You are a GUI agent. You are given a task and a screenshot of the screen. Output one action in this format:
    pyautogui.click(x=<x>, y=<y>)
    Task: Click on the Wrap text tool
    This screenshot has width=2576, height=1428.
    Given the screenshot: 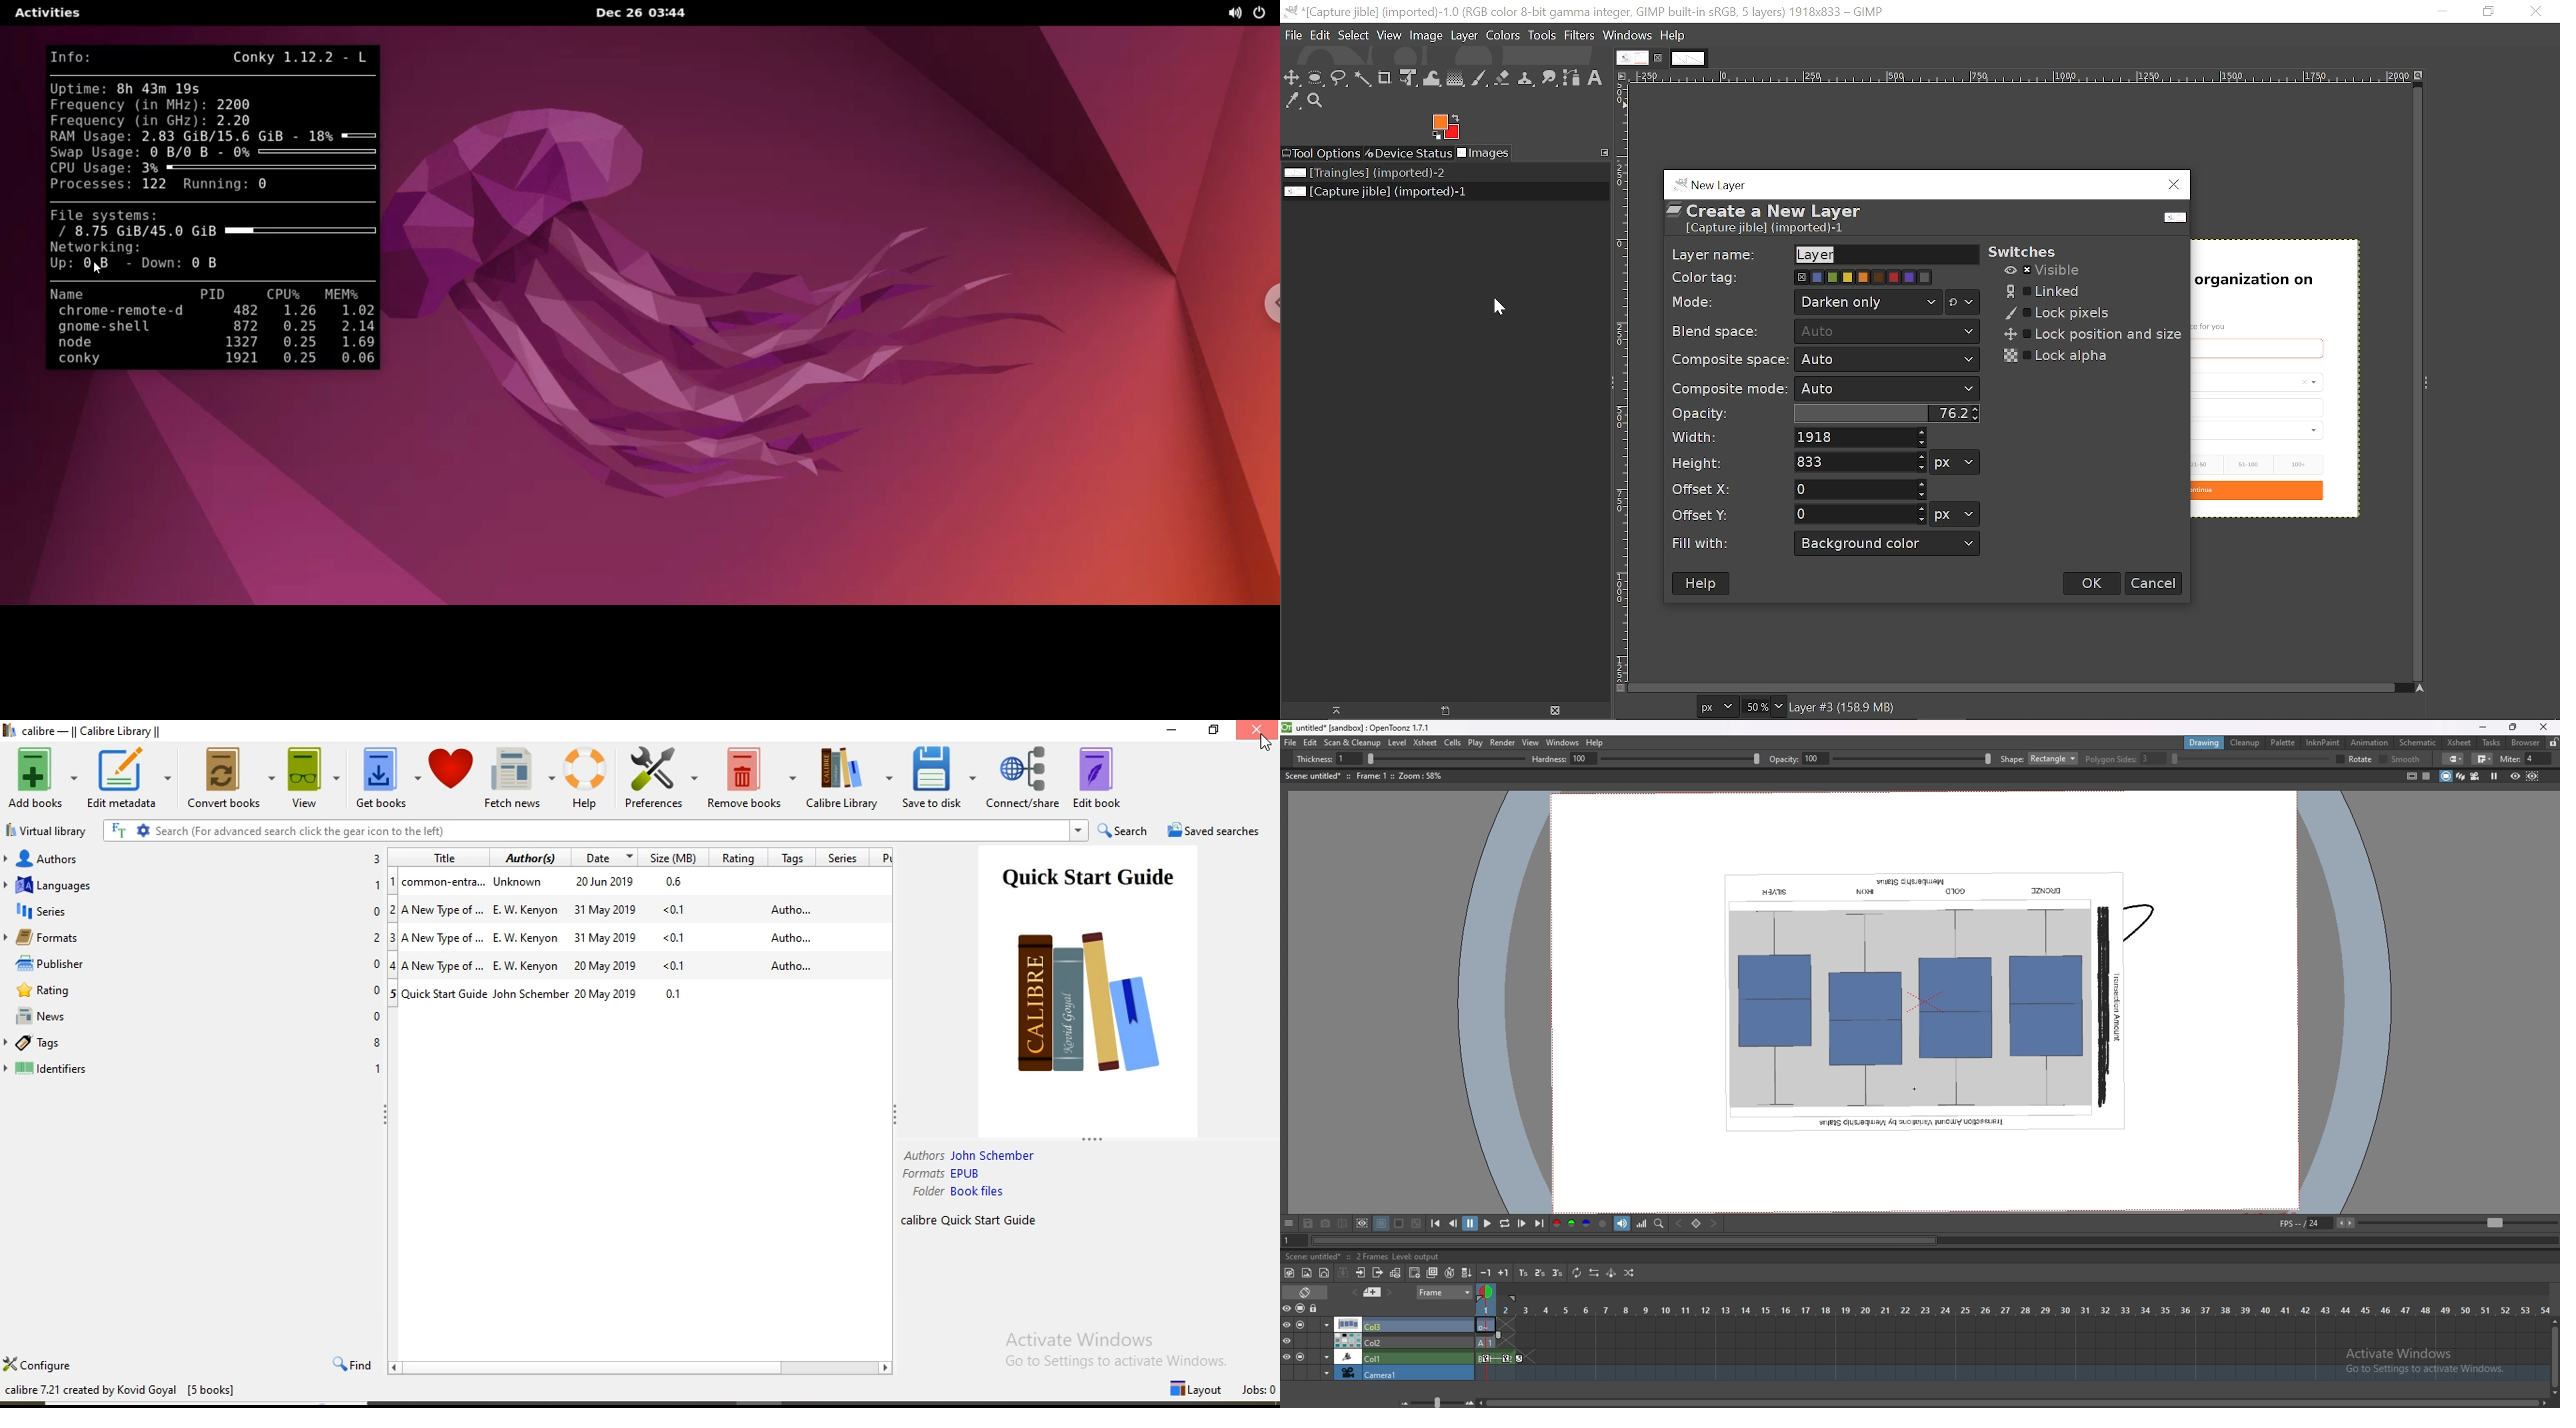 What is the action you would take?
    pyautogui.click(x=1431, y=79)
    